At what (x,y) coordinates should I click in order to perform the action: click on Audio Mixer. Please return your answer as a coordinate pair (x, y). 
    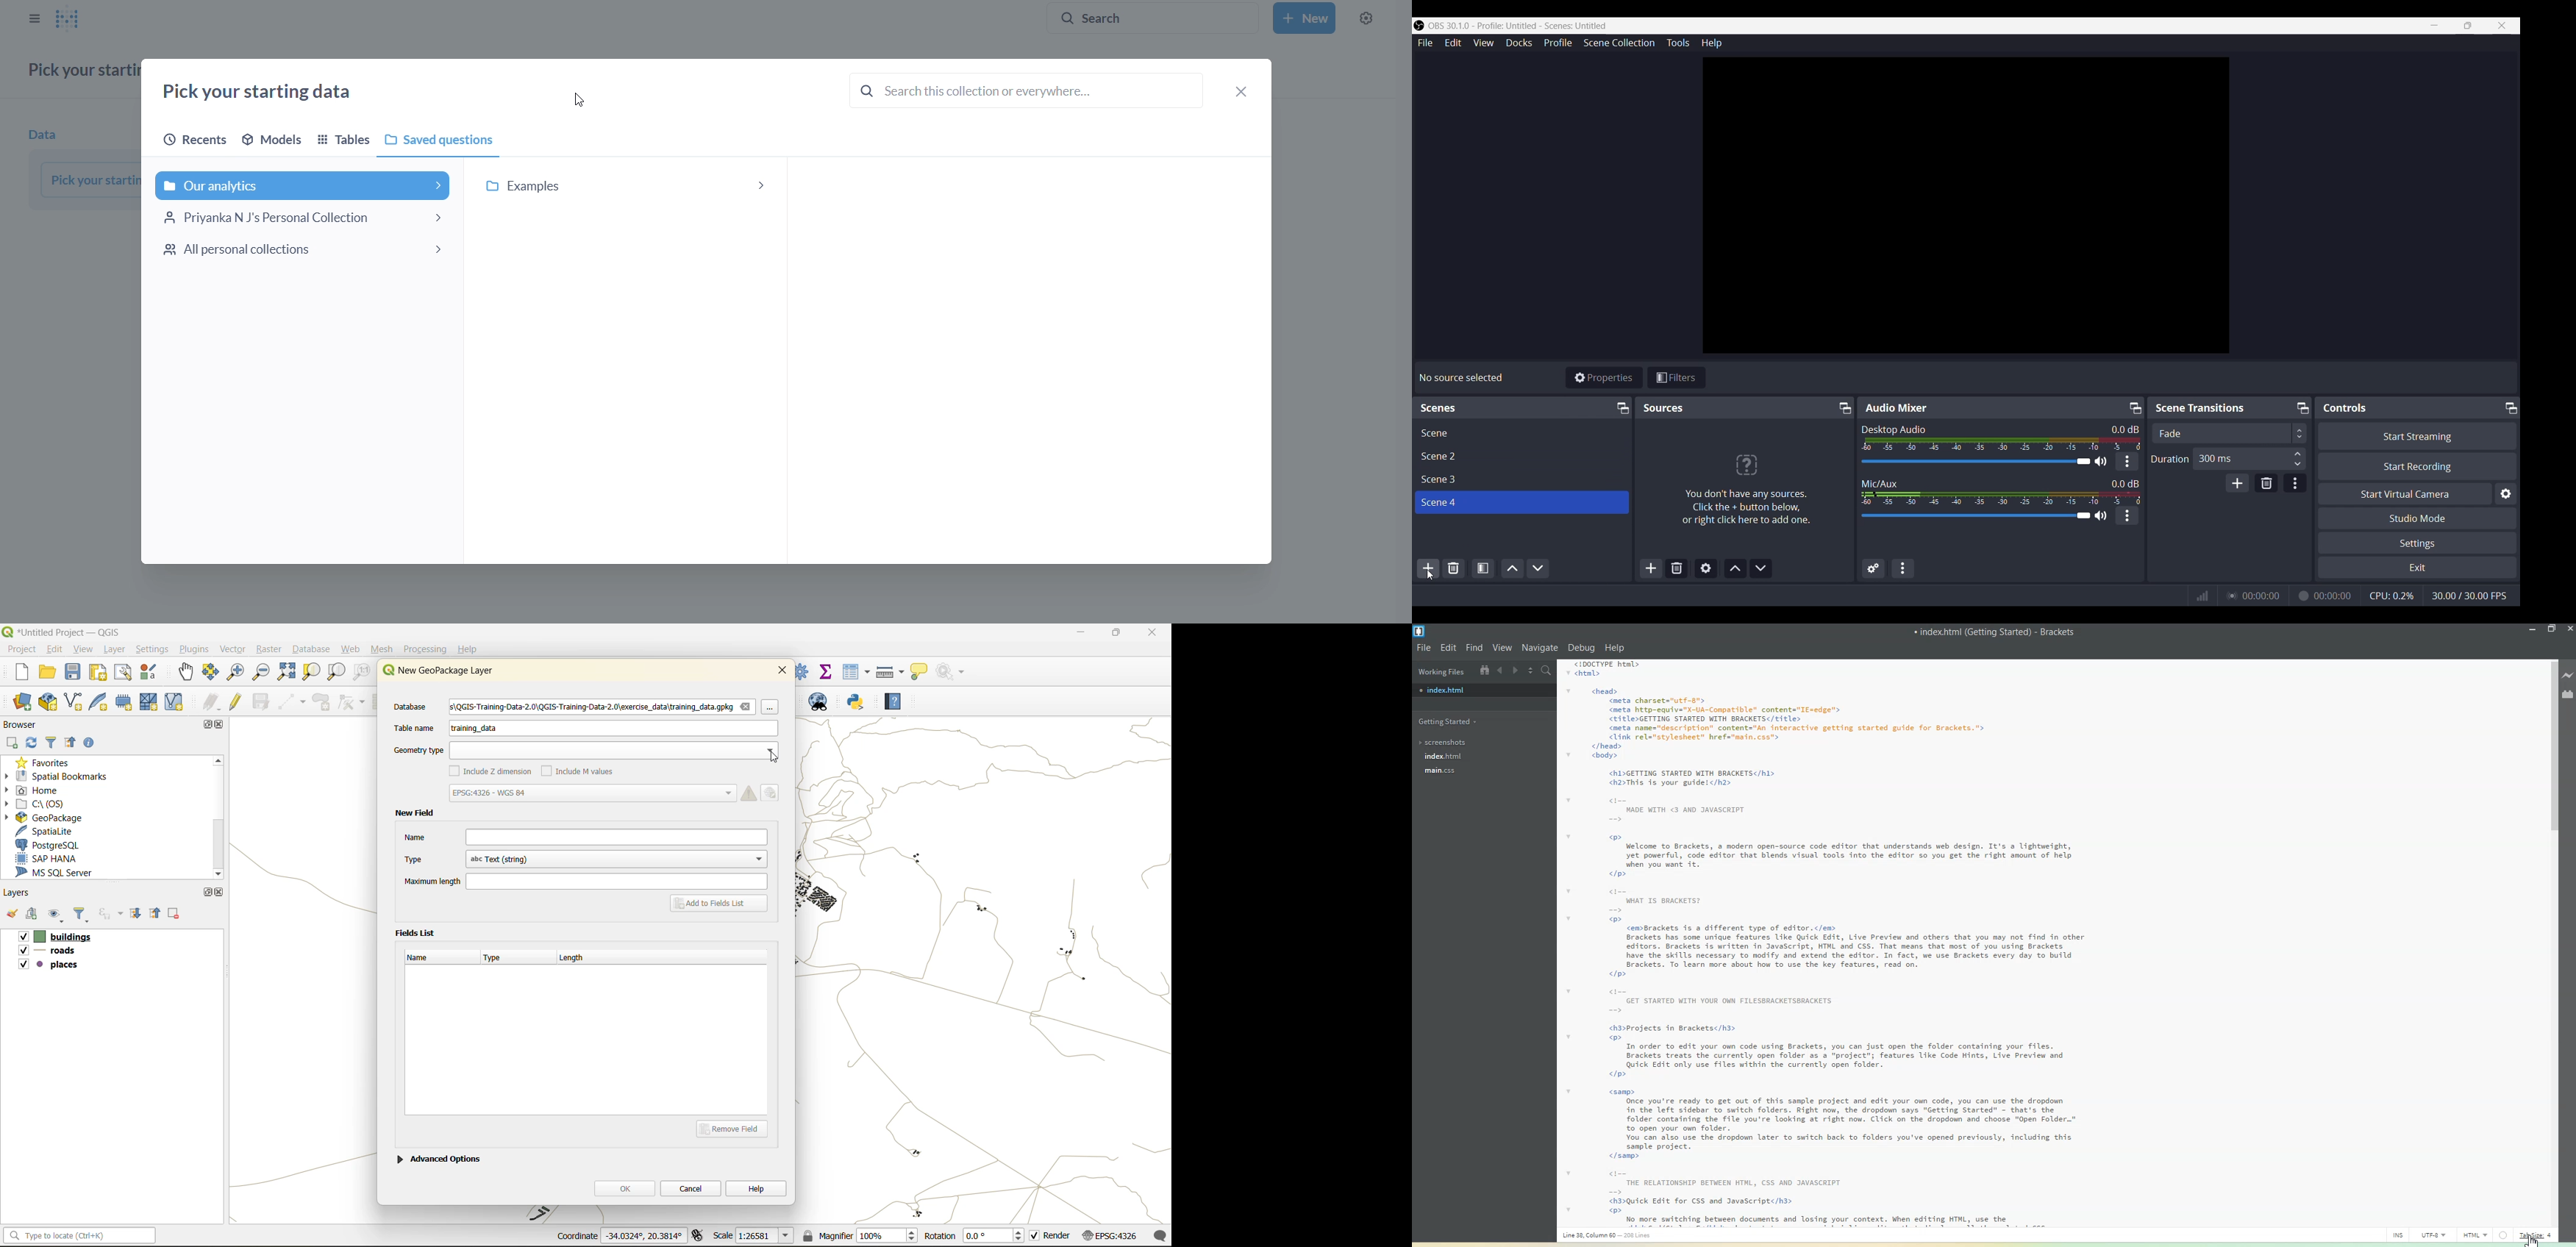
    Looking at the image, I should click on (1897, 408).